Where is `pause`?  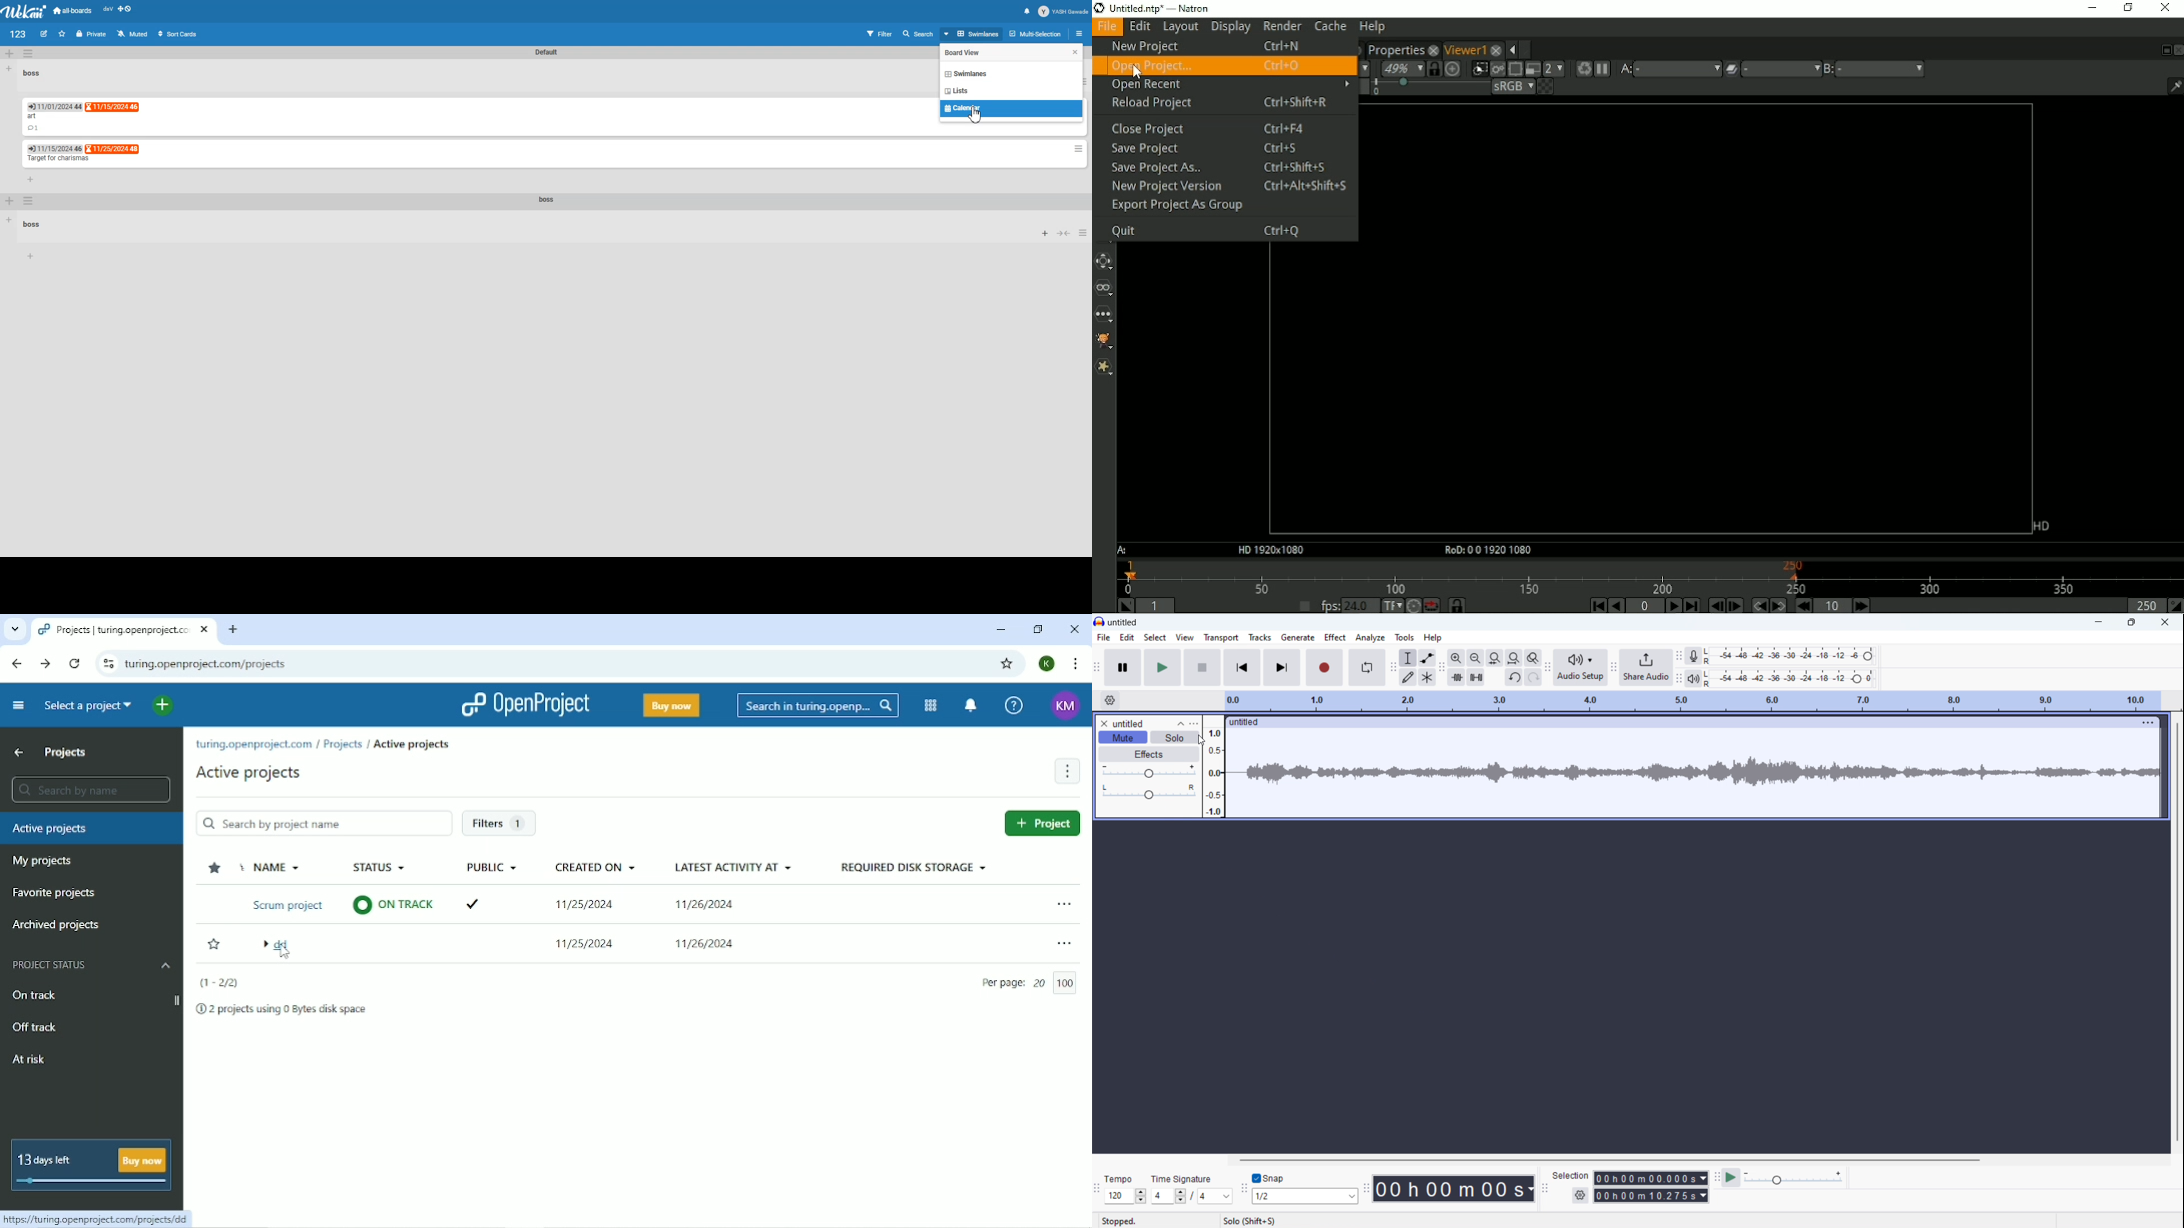 pause is located at coordinates (1123, 667).